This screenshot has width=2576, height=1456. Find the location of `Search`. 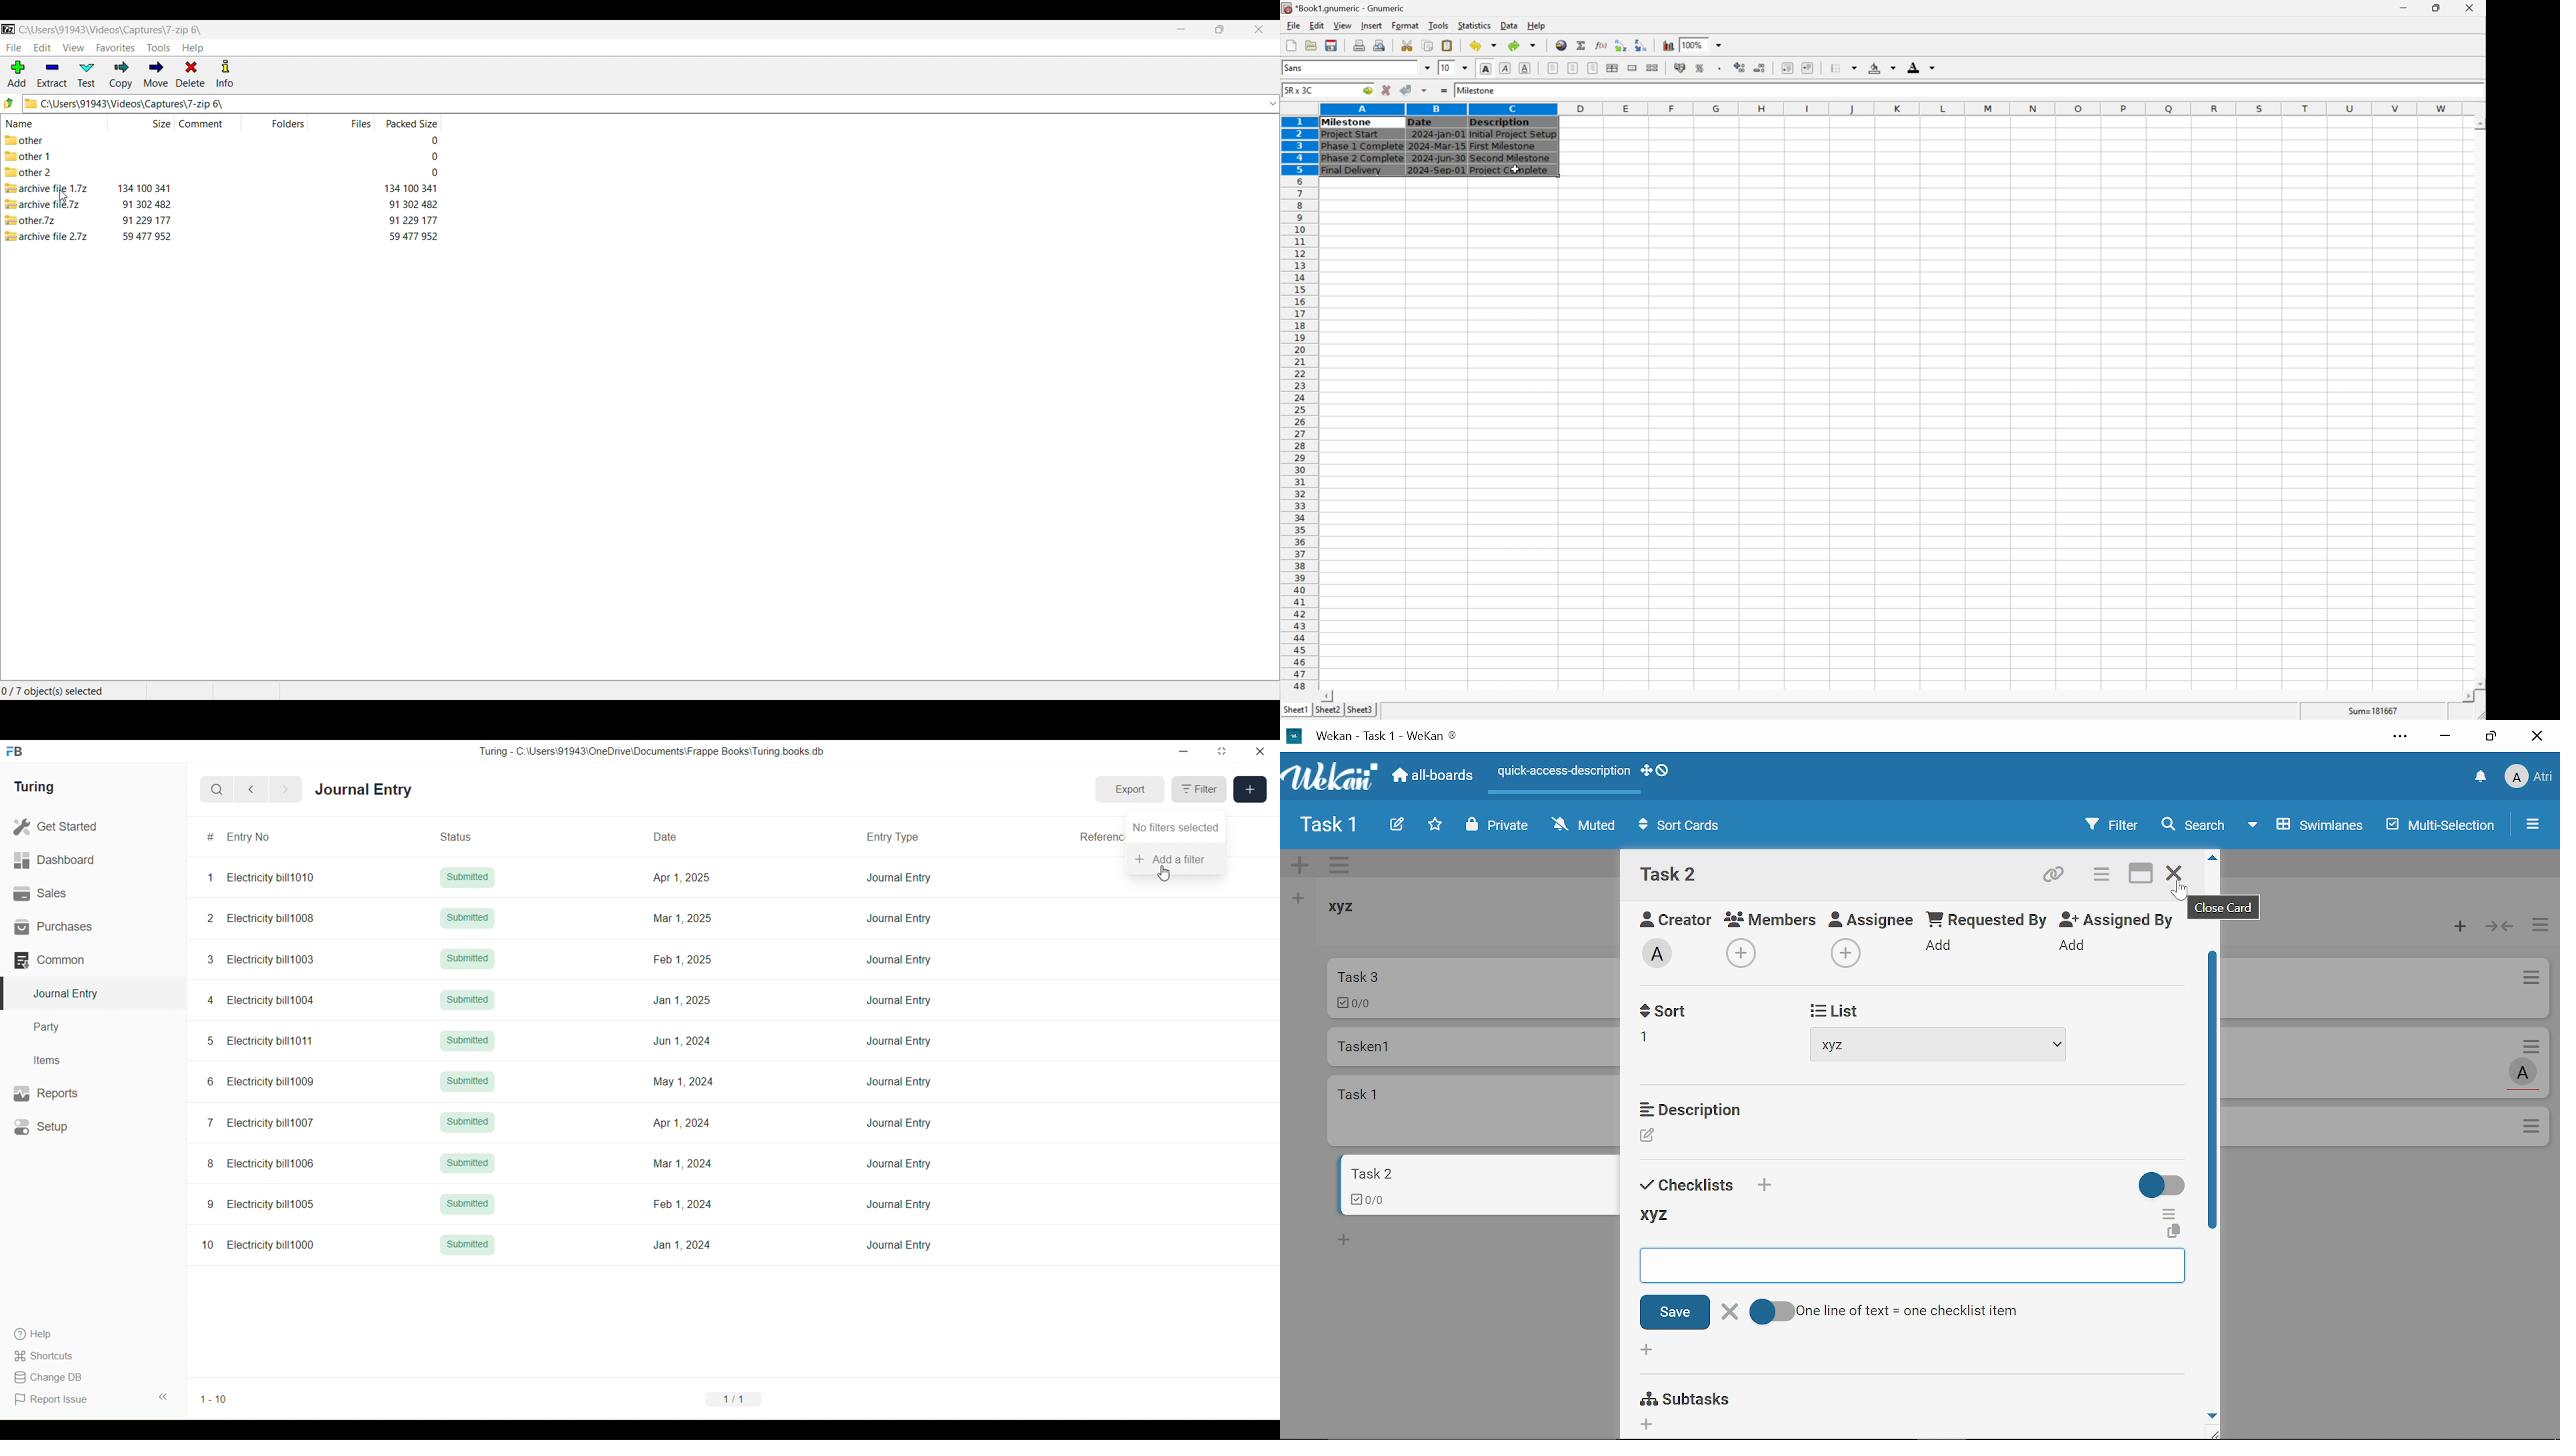

Search is located at coordinates (217, 790).